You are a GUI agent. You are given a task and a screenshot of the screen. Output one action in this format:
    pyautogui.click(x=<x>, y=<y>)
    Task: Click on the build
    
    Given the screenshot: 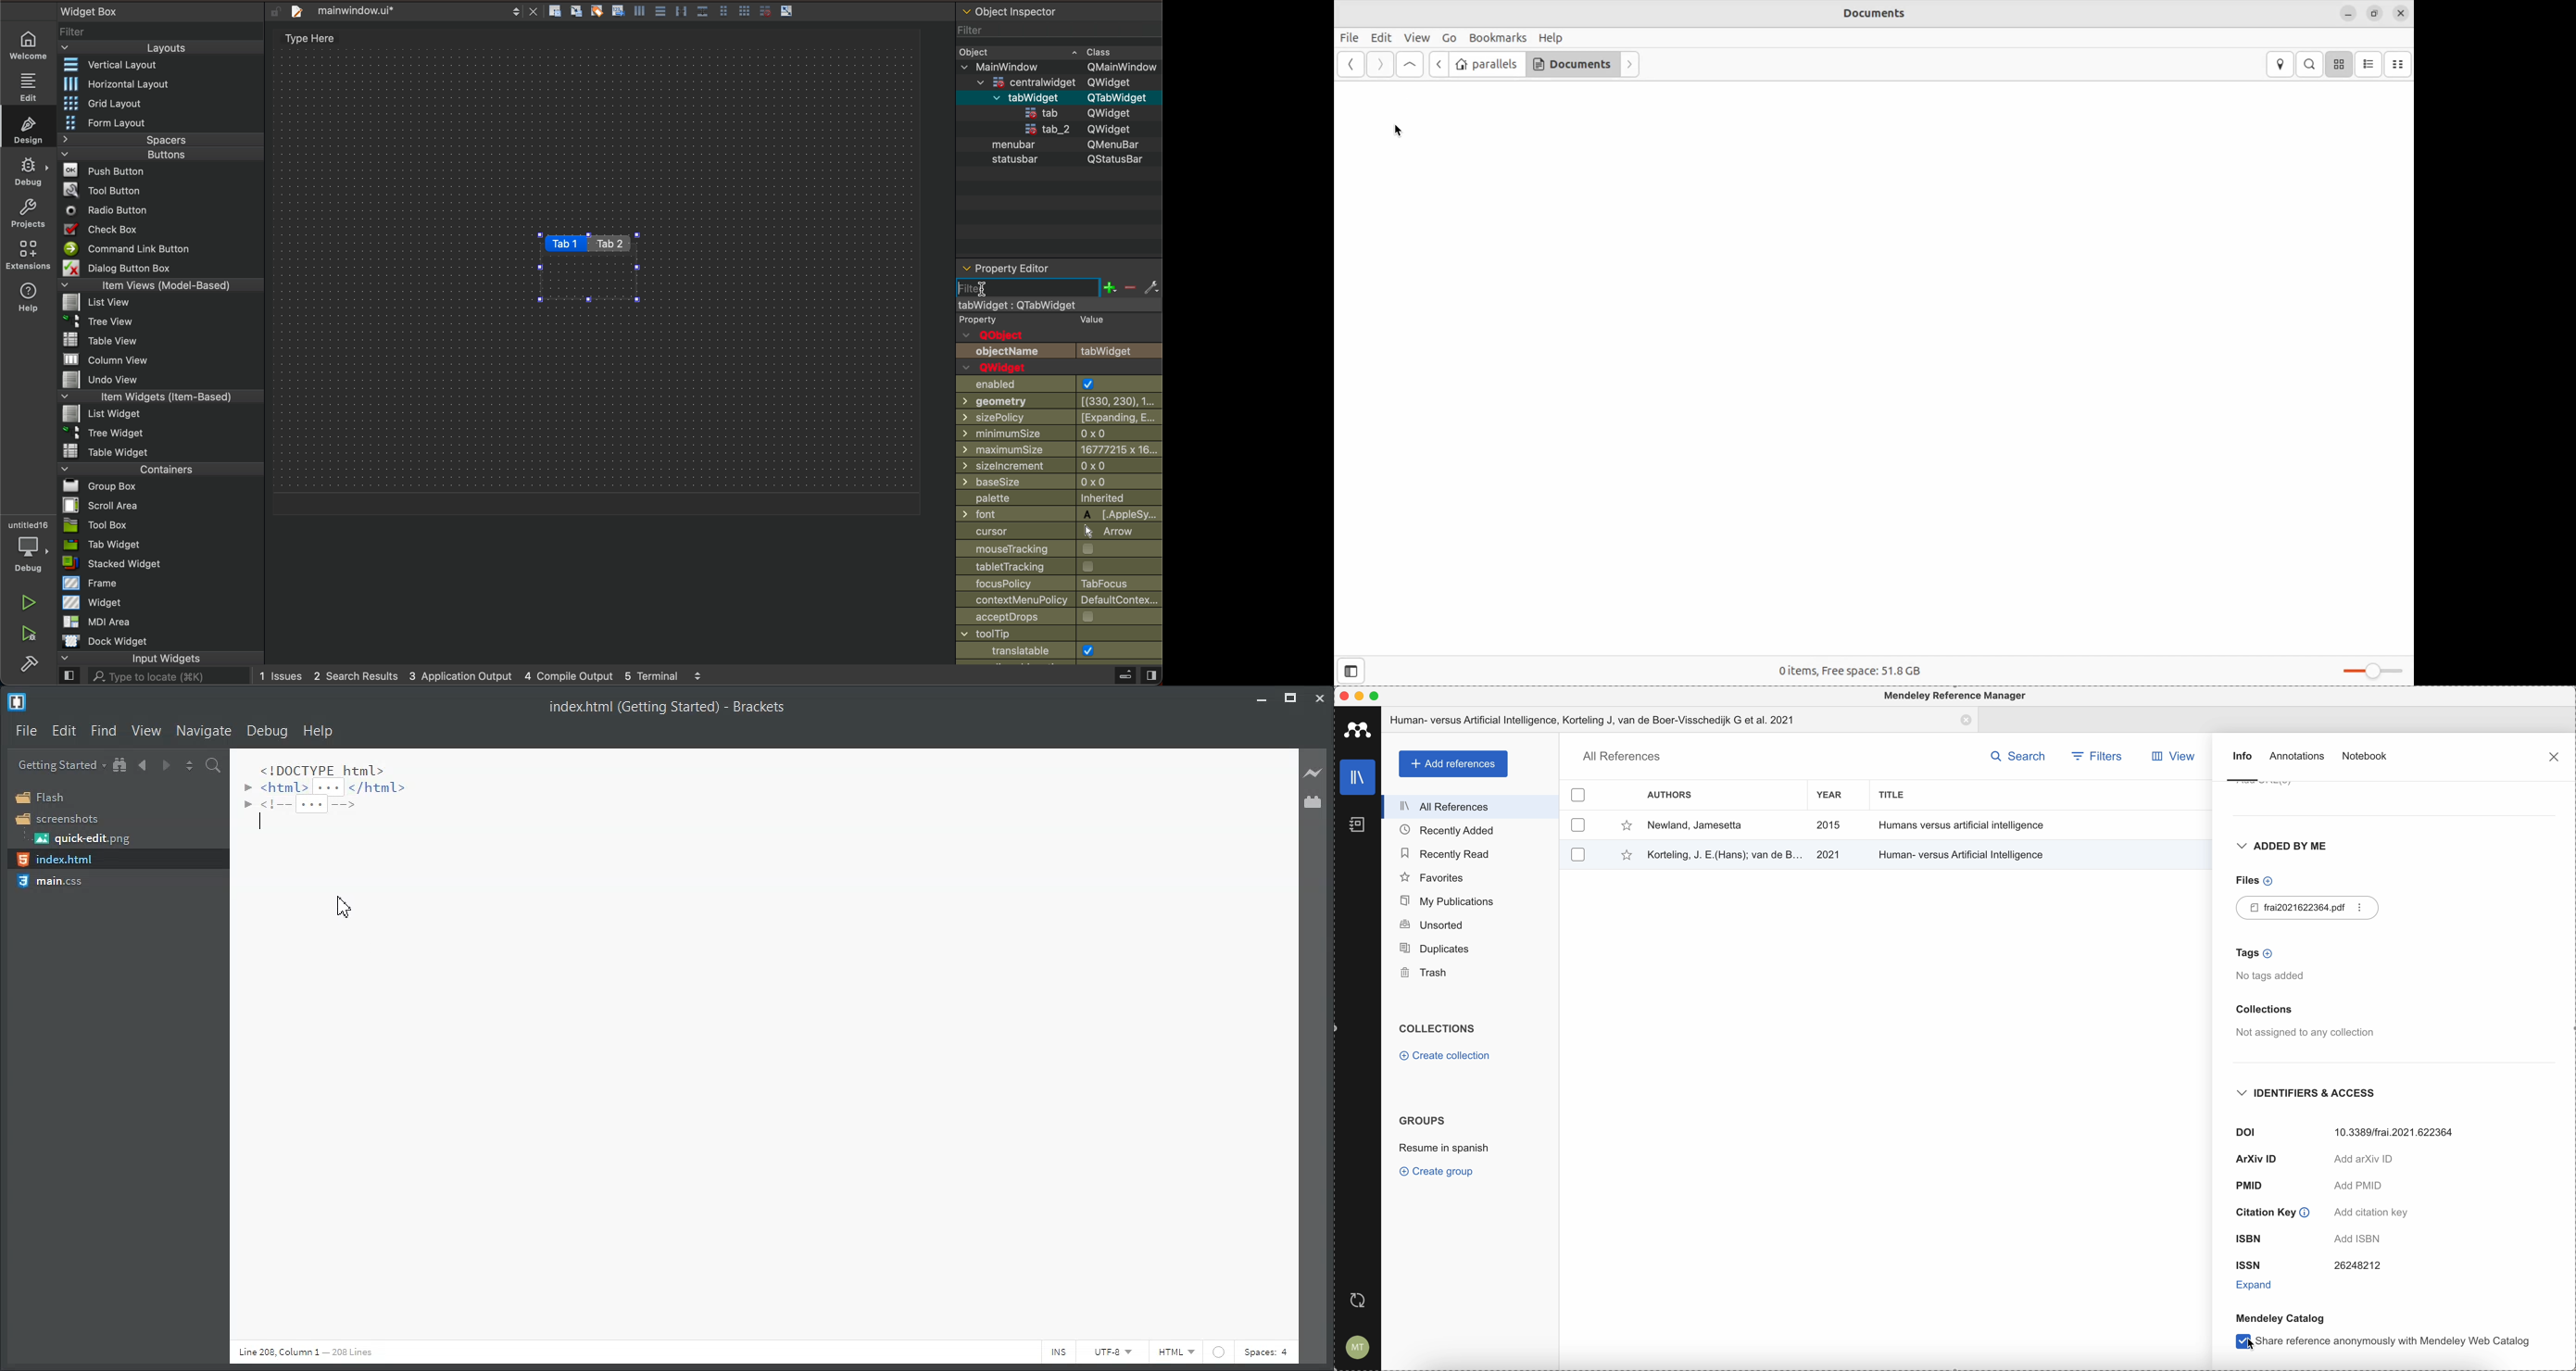 What is the action you would take?
    pyautogui.click(x=34, y=665)
    